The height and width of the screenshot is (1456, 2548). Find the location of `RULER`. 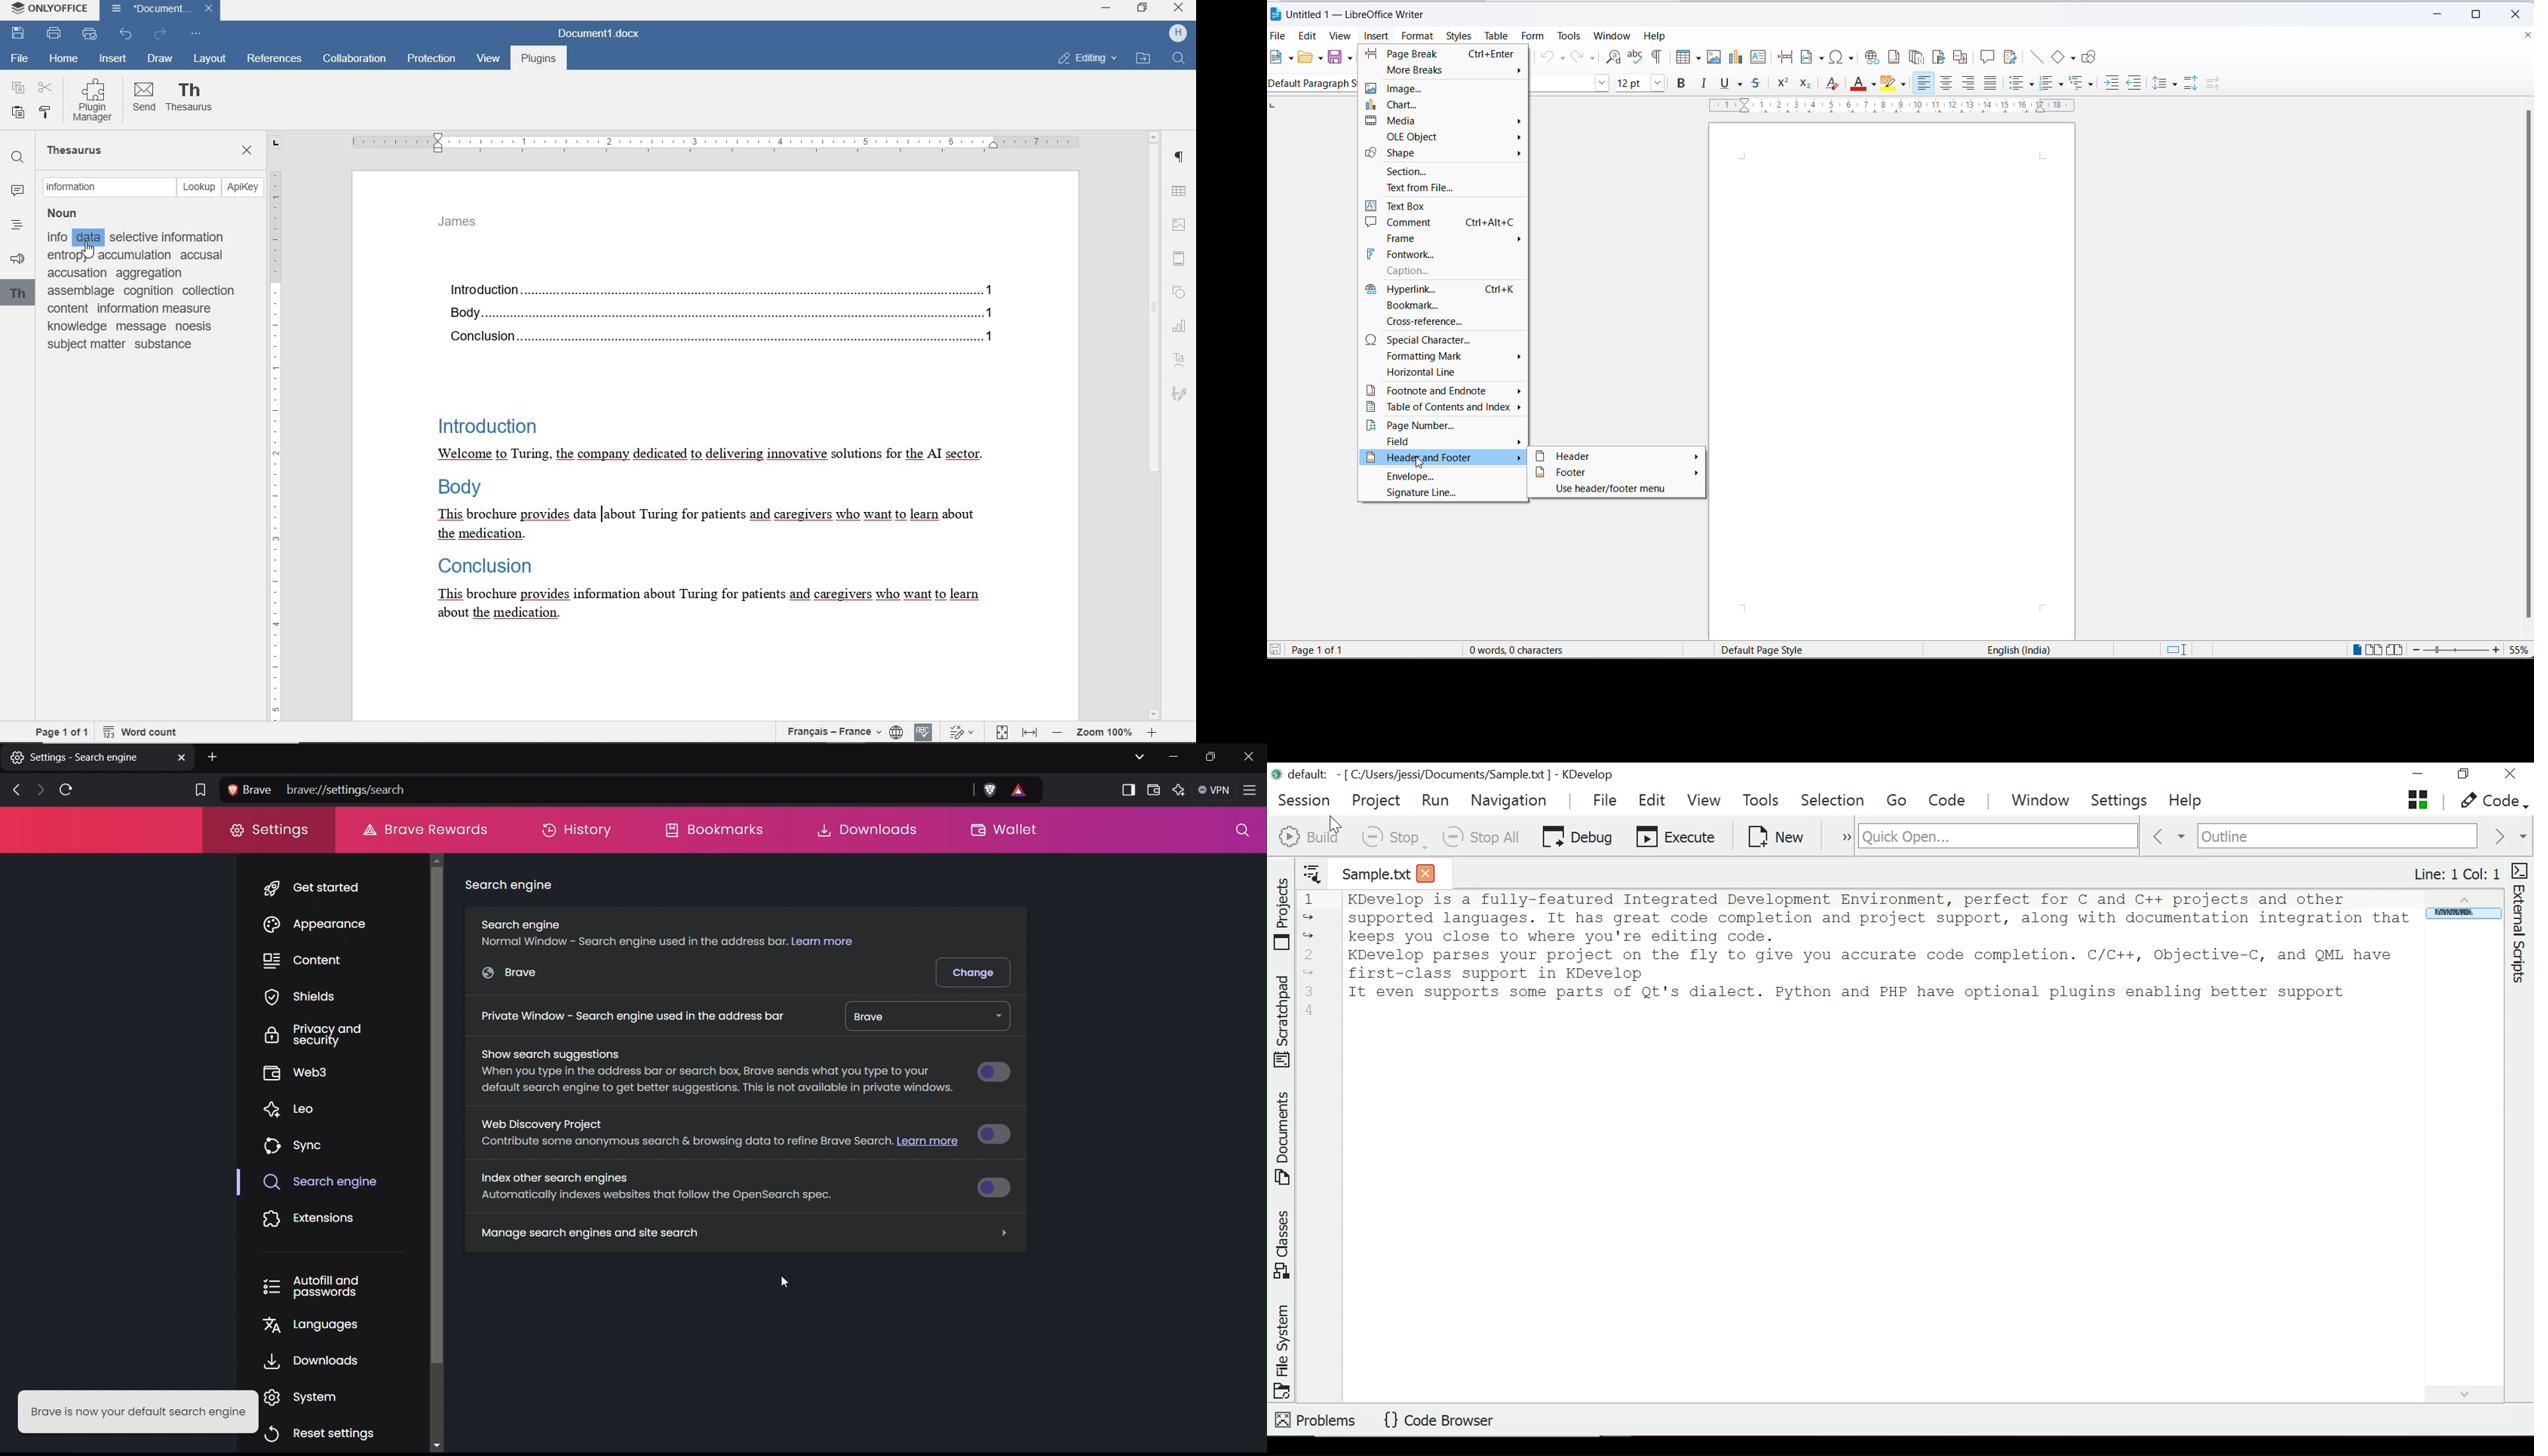

RULER is located at coordinates (280, 428).